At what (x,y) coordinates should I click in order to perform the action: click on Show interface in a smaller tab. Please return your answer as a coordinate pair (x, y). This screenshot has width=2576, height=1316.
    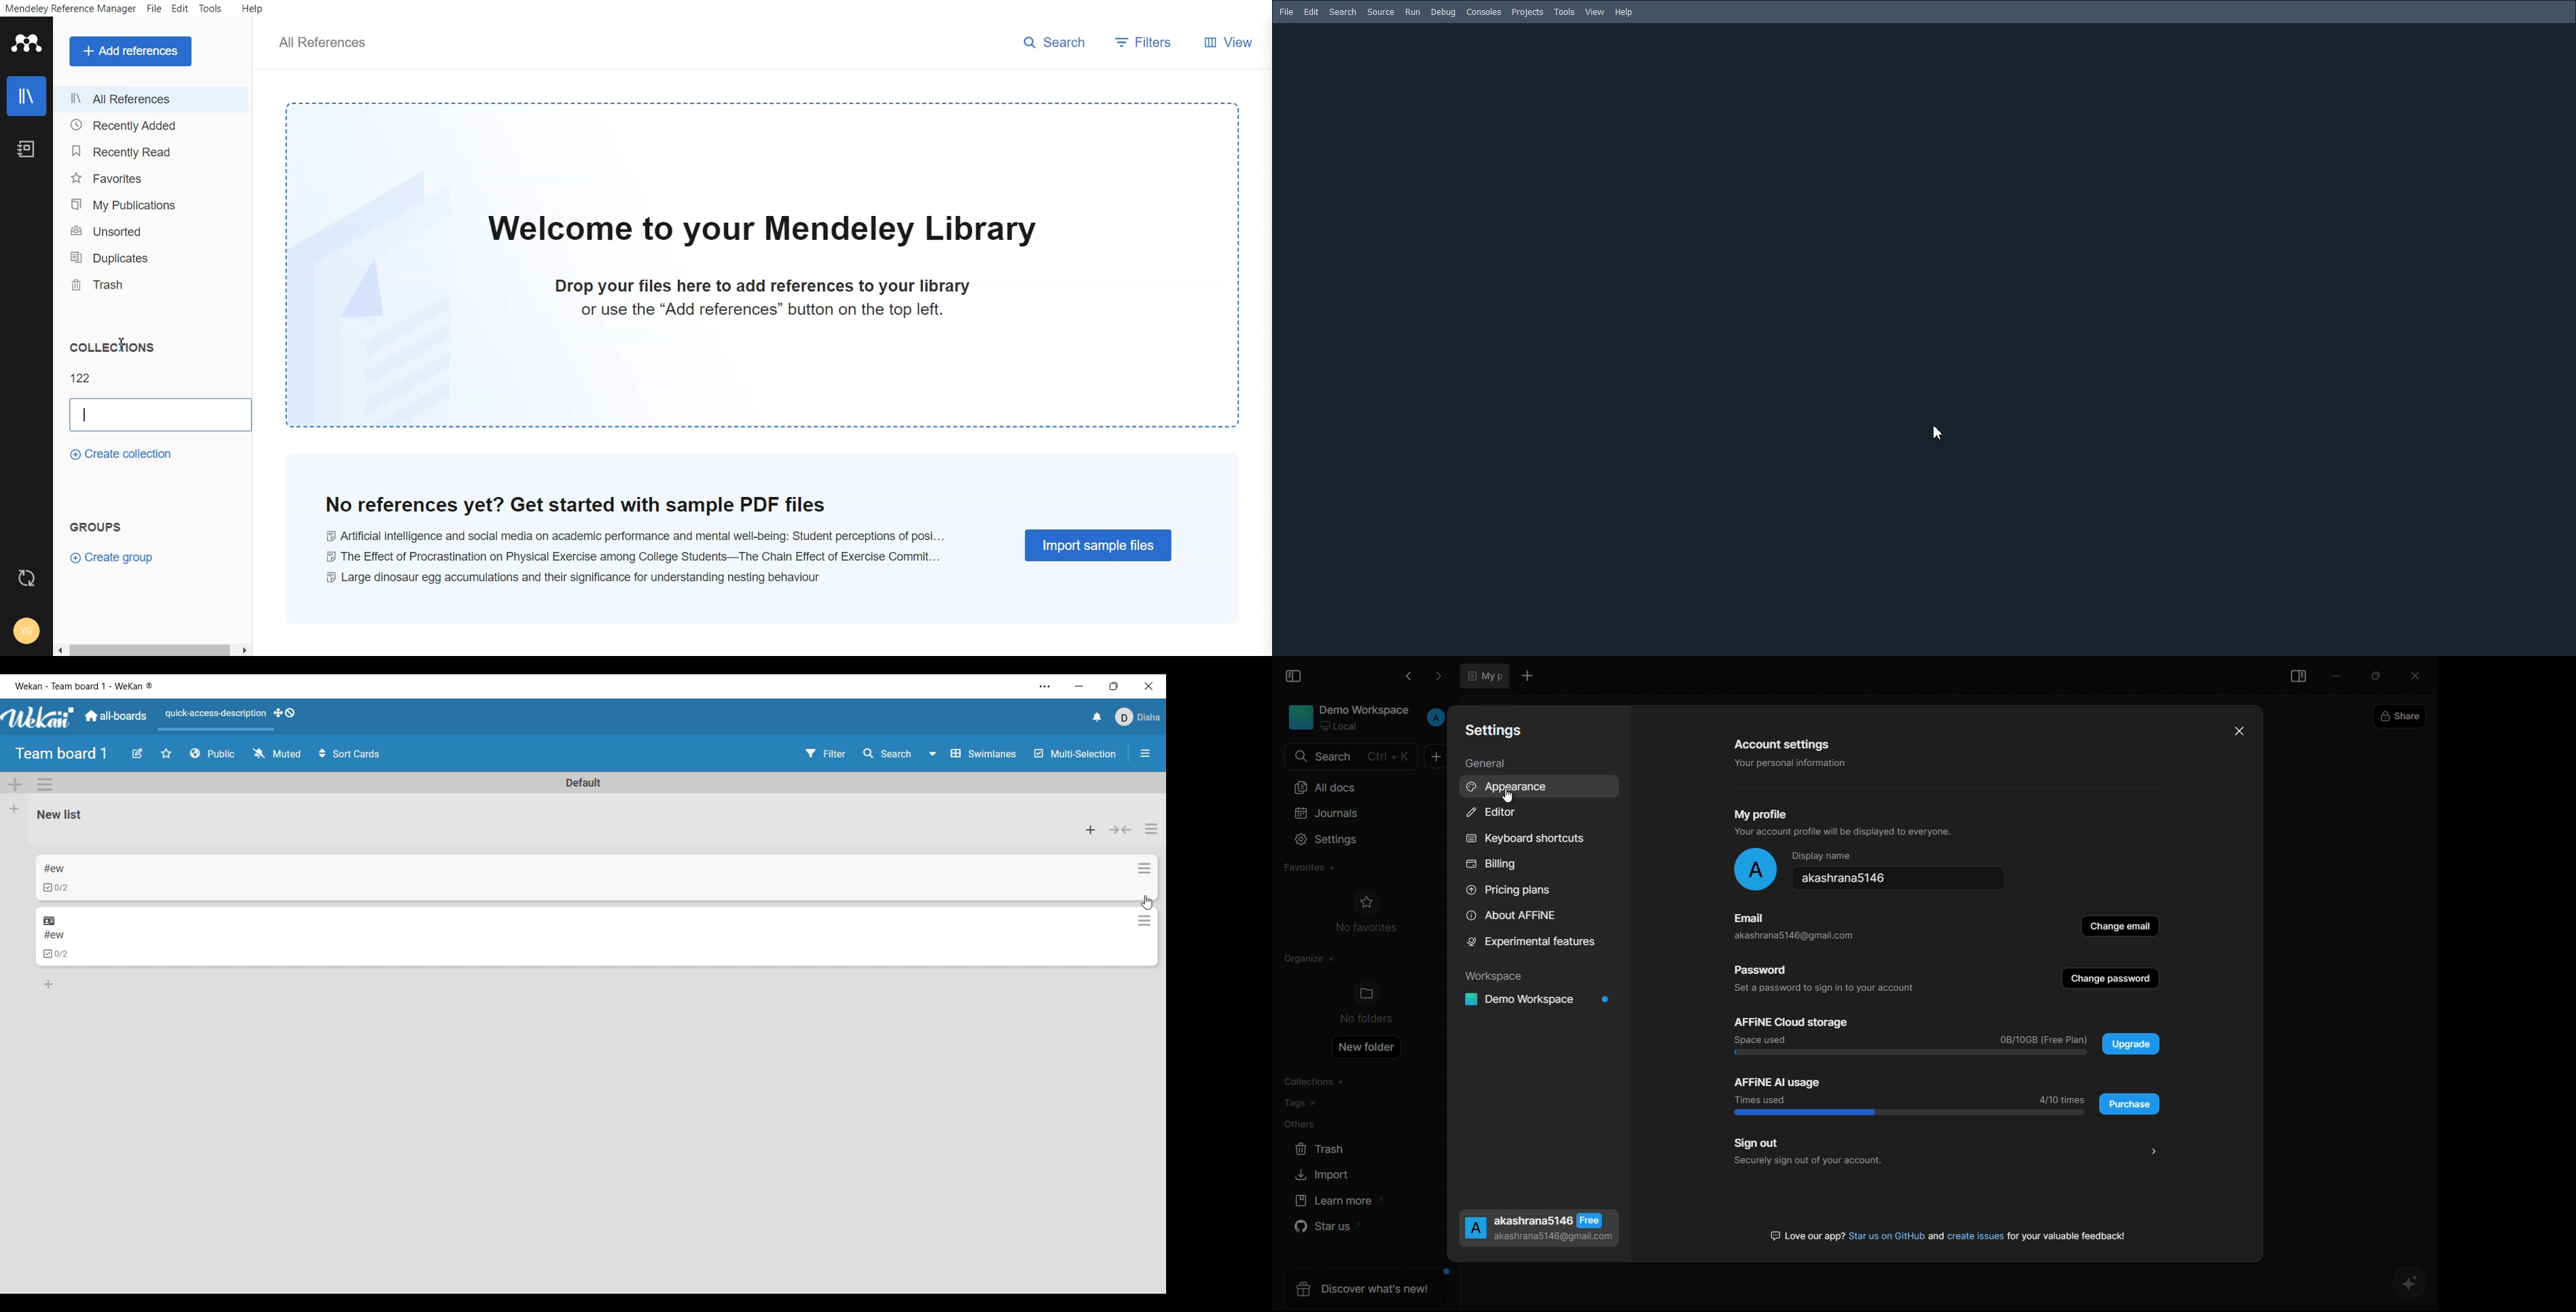
    Looking at the image, I should click on (1114, 686).